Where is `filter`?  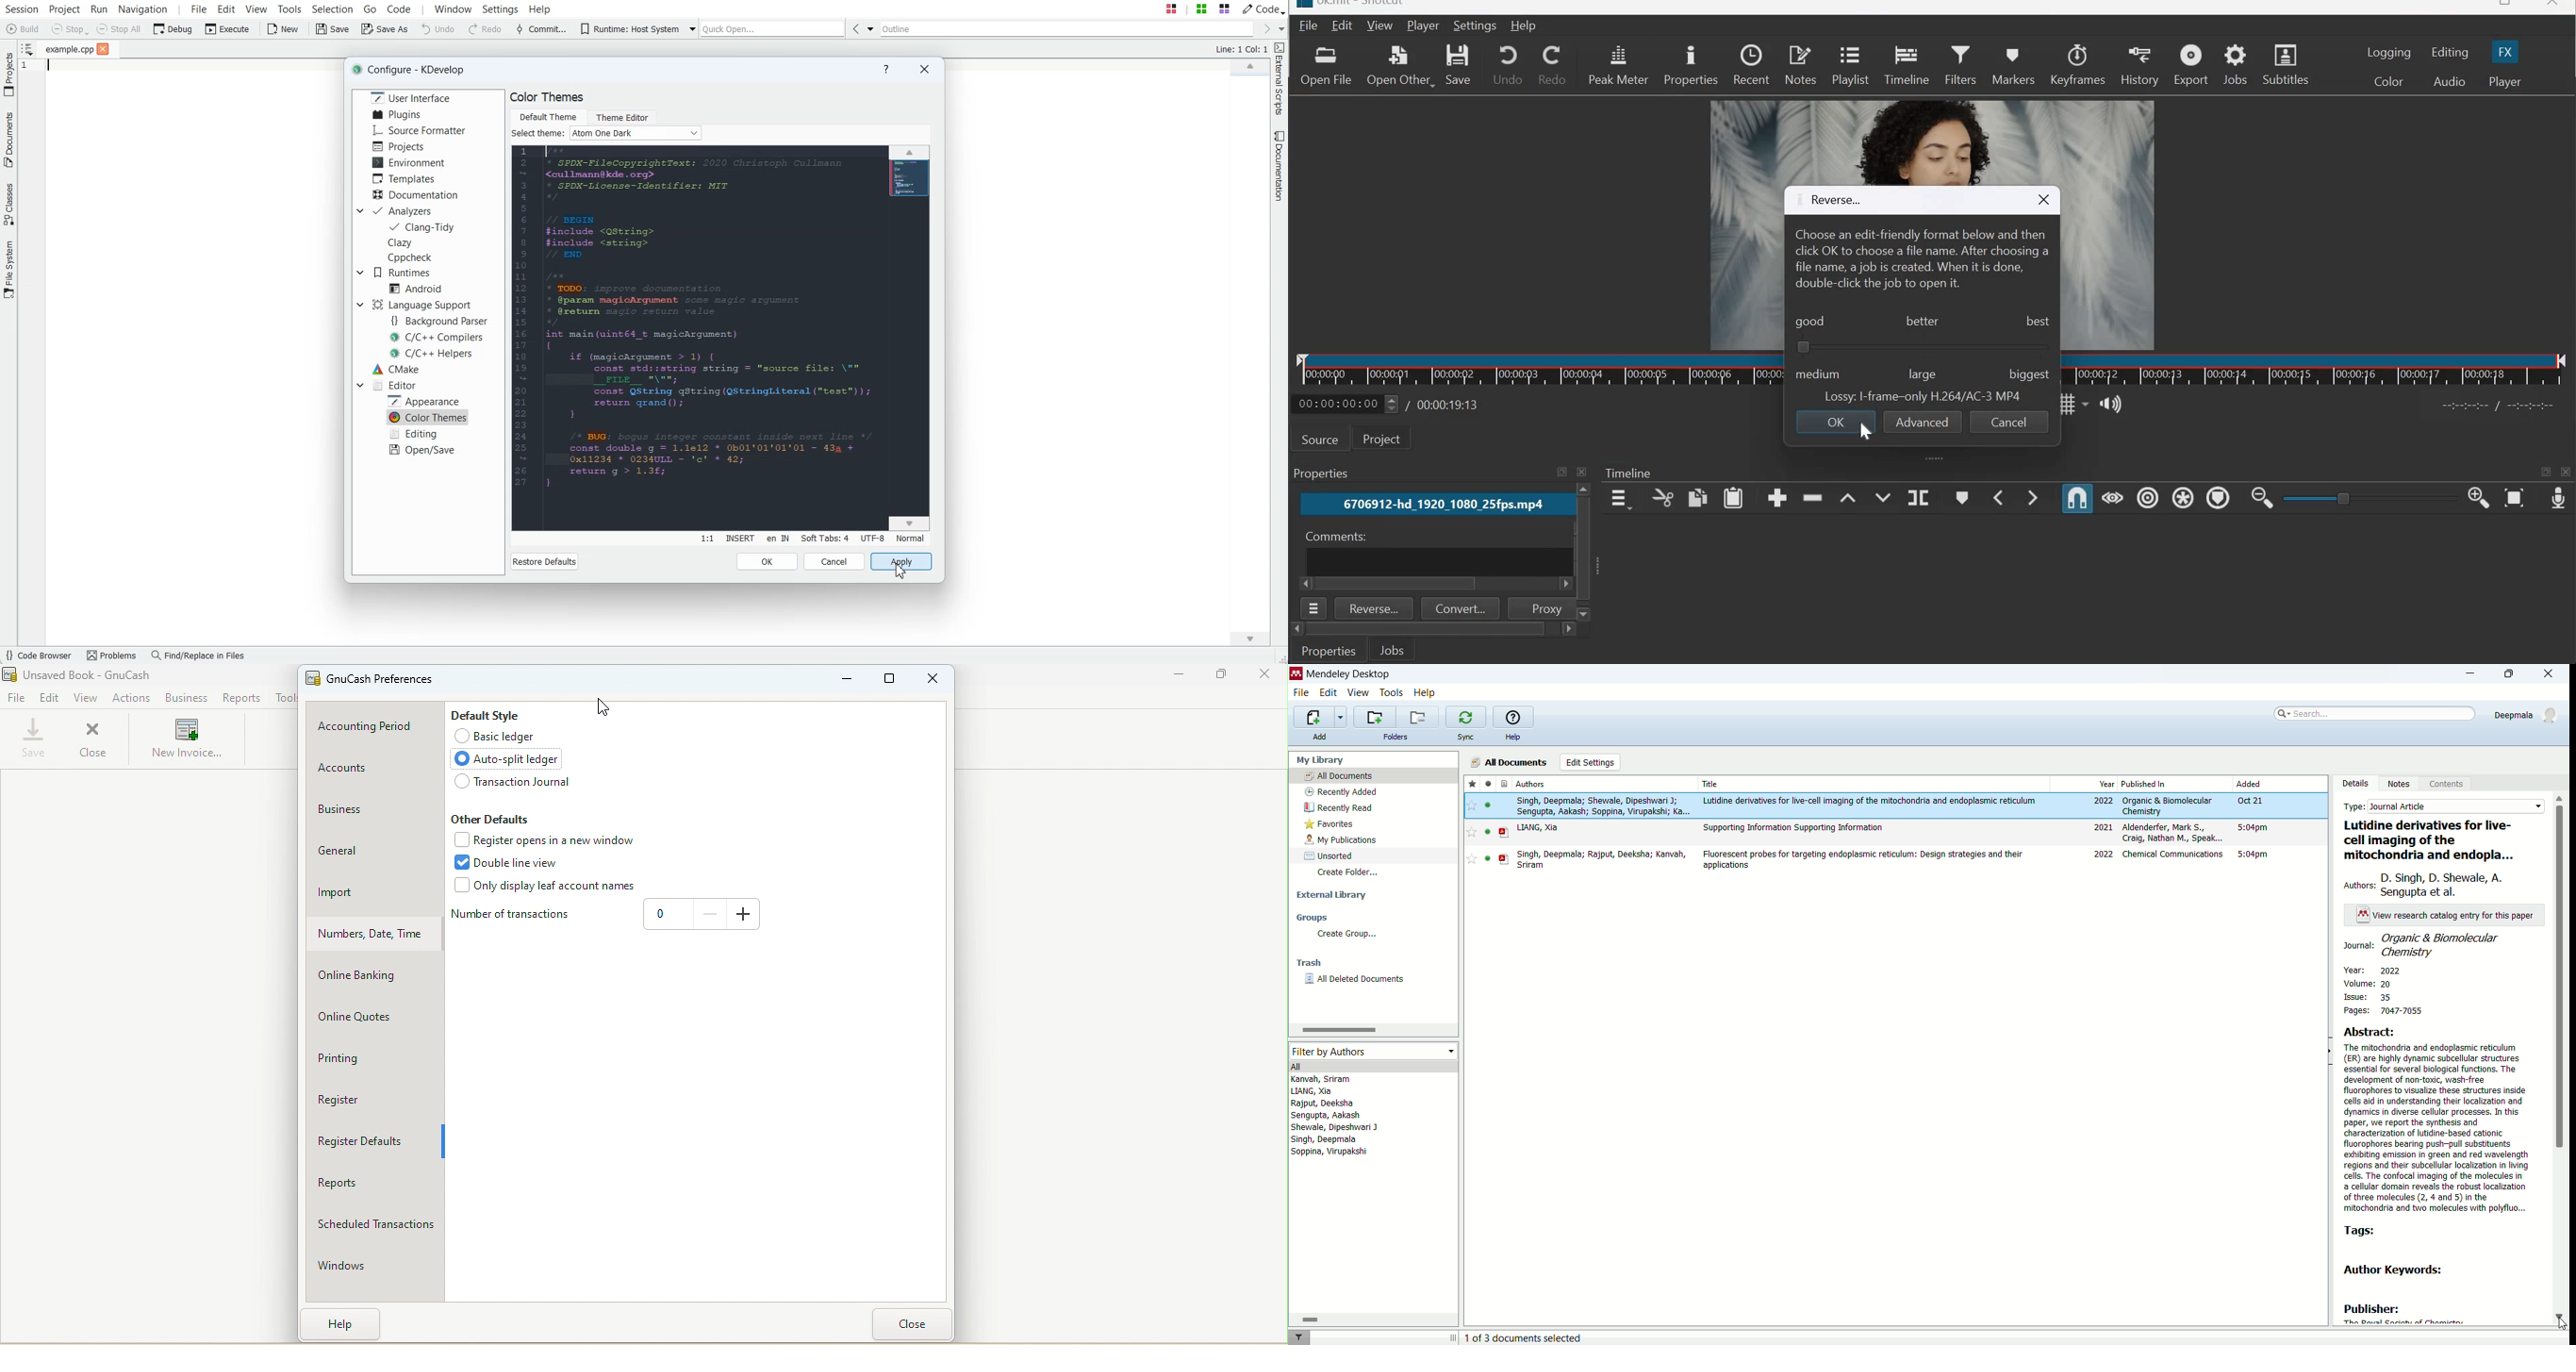 filter is located at coordinates (1299, 1337).